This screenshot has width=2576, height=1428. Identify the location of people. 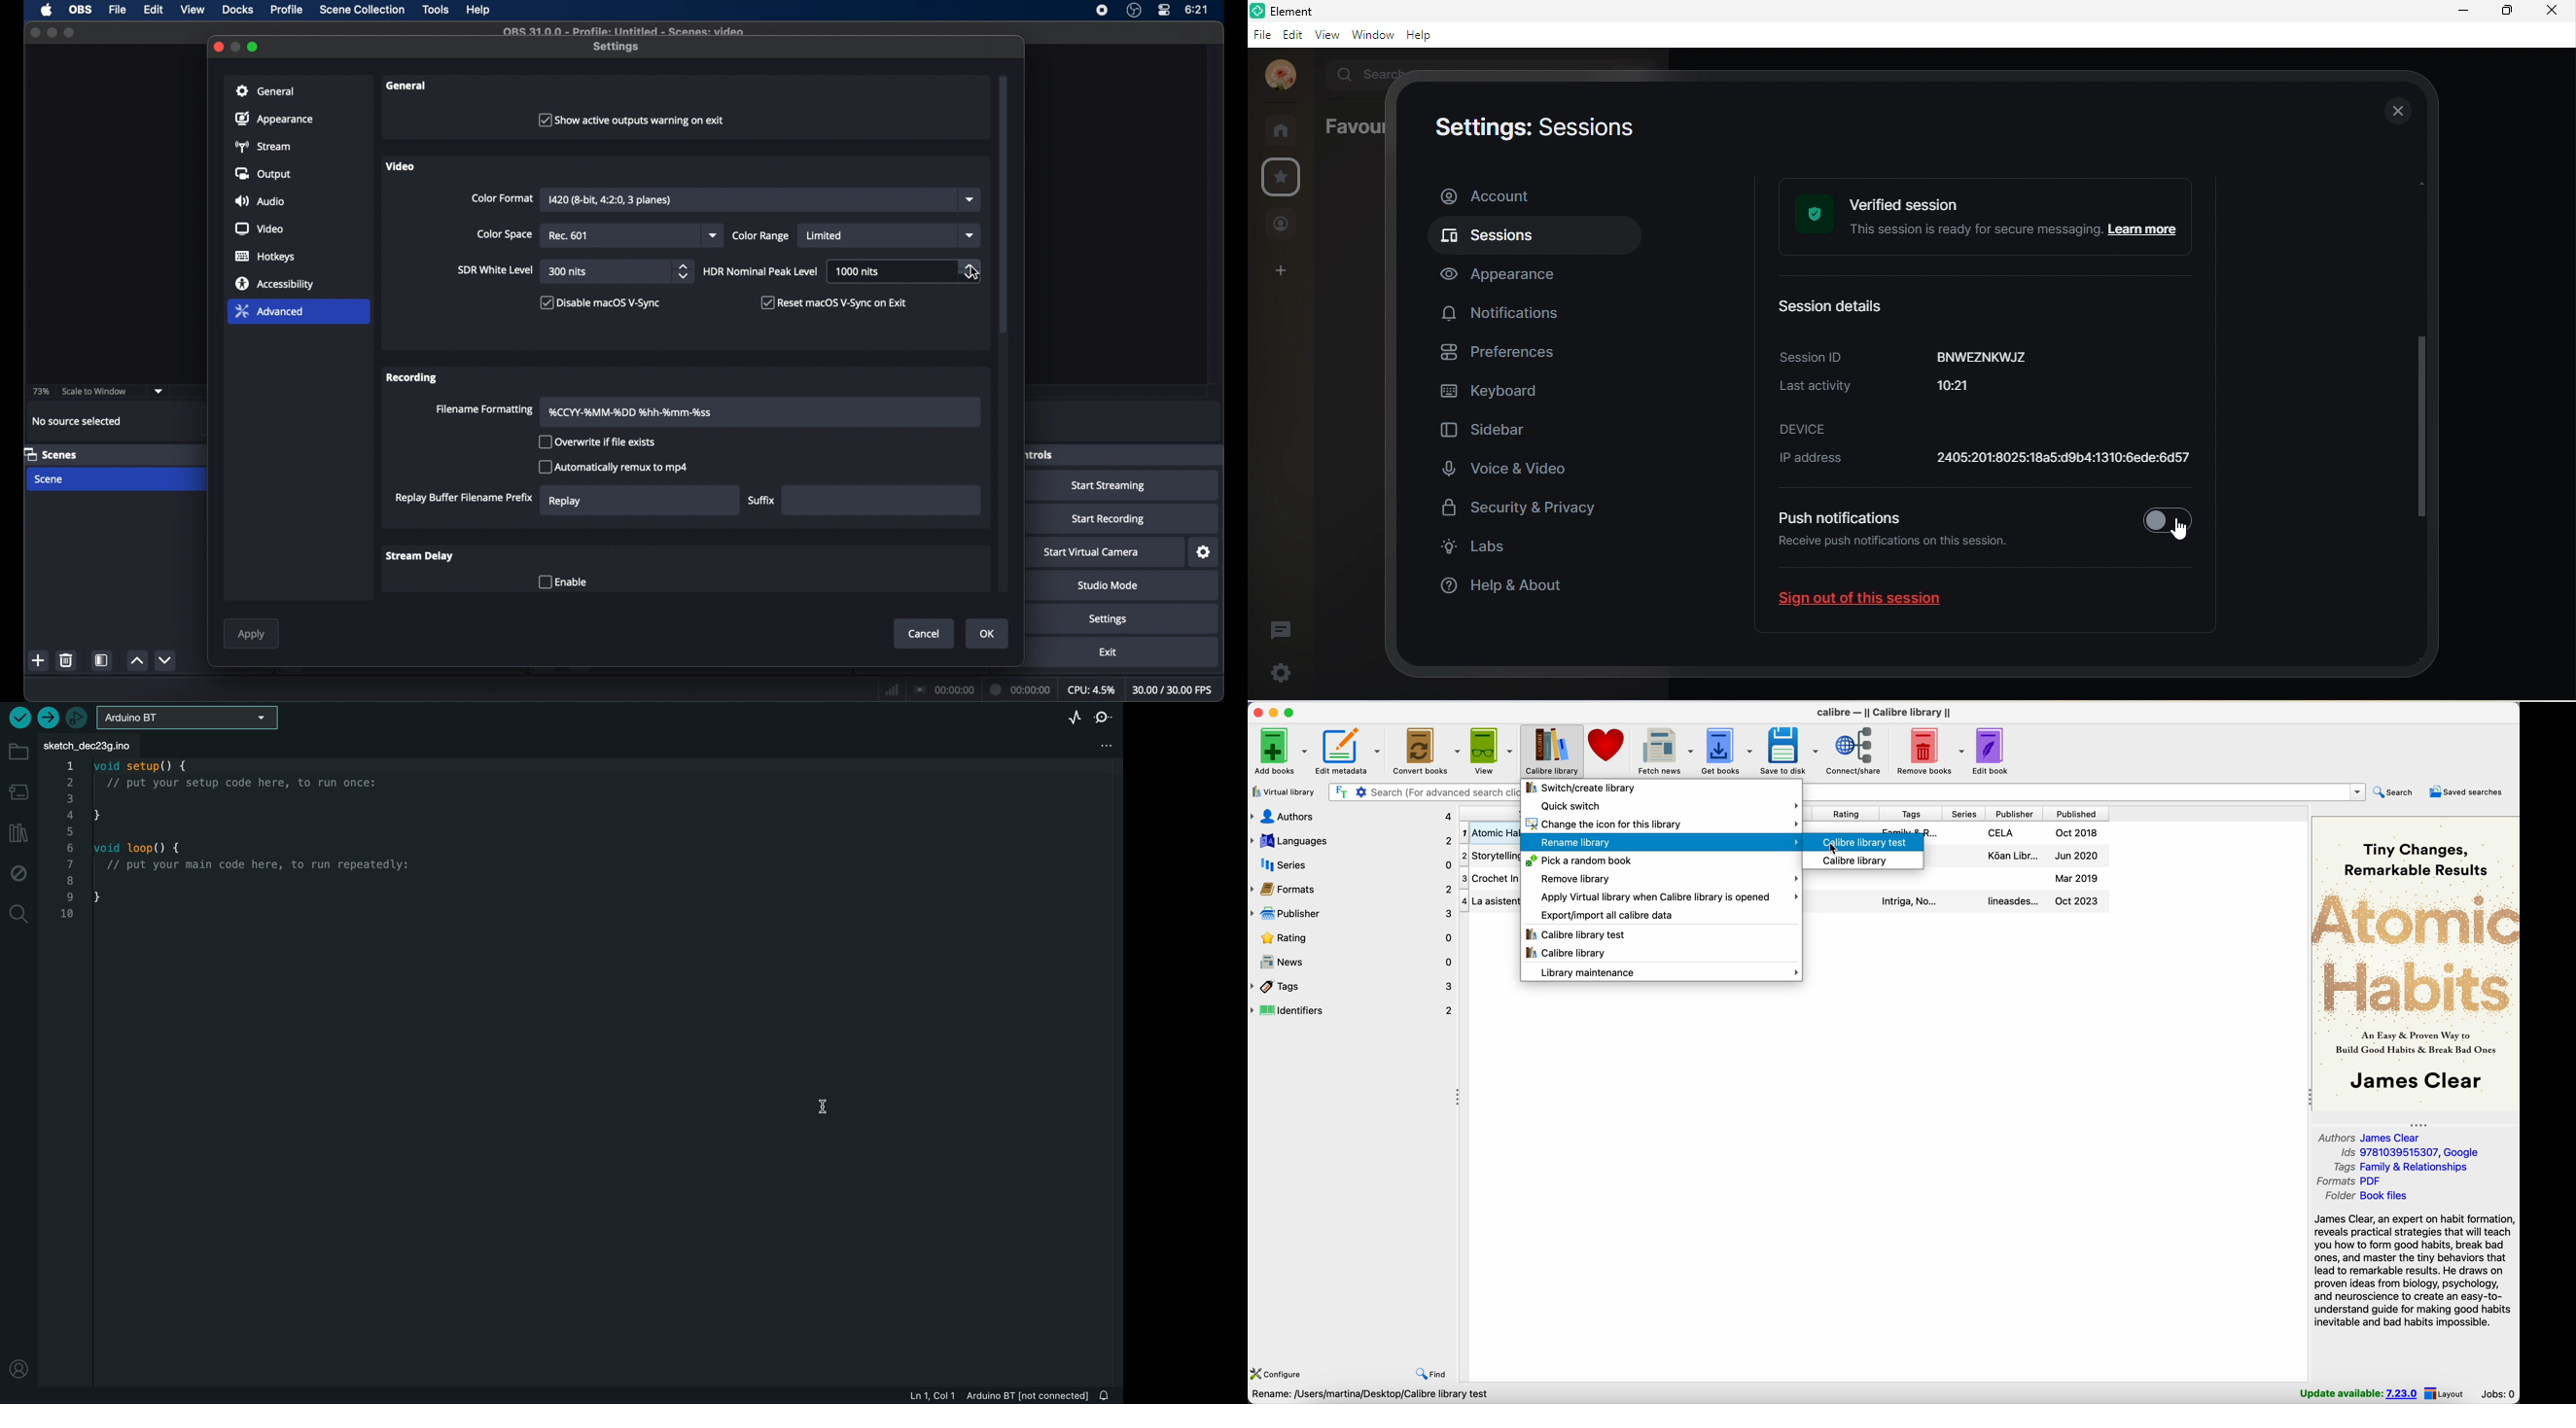
(1282, 226).